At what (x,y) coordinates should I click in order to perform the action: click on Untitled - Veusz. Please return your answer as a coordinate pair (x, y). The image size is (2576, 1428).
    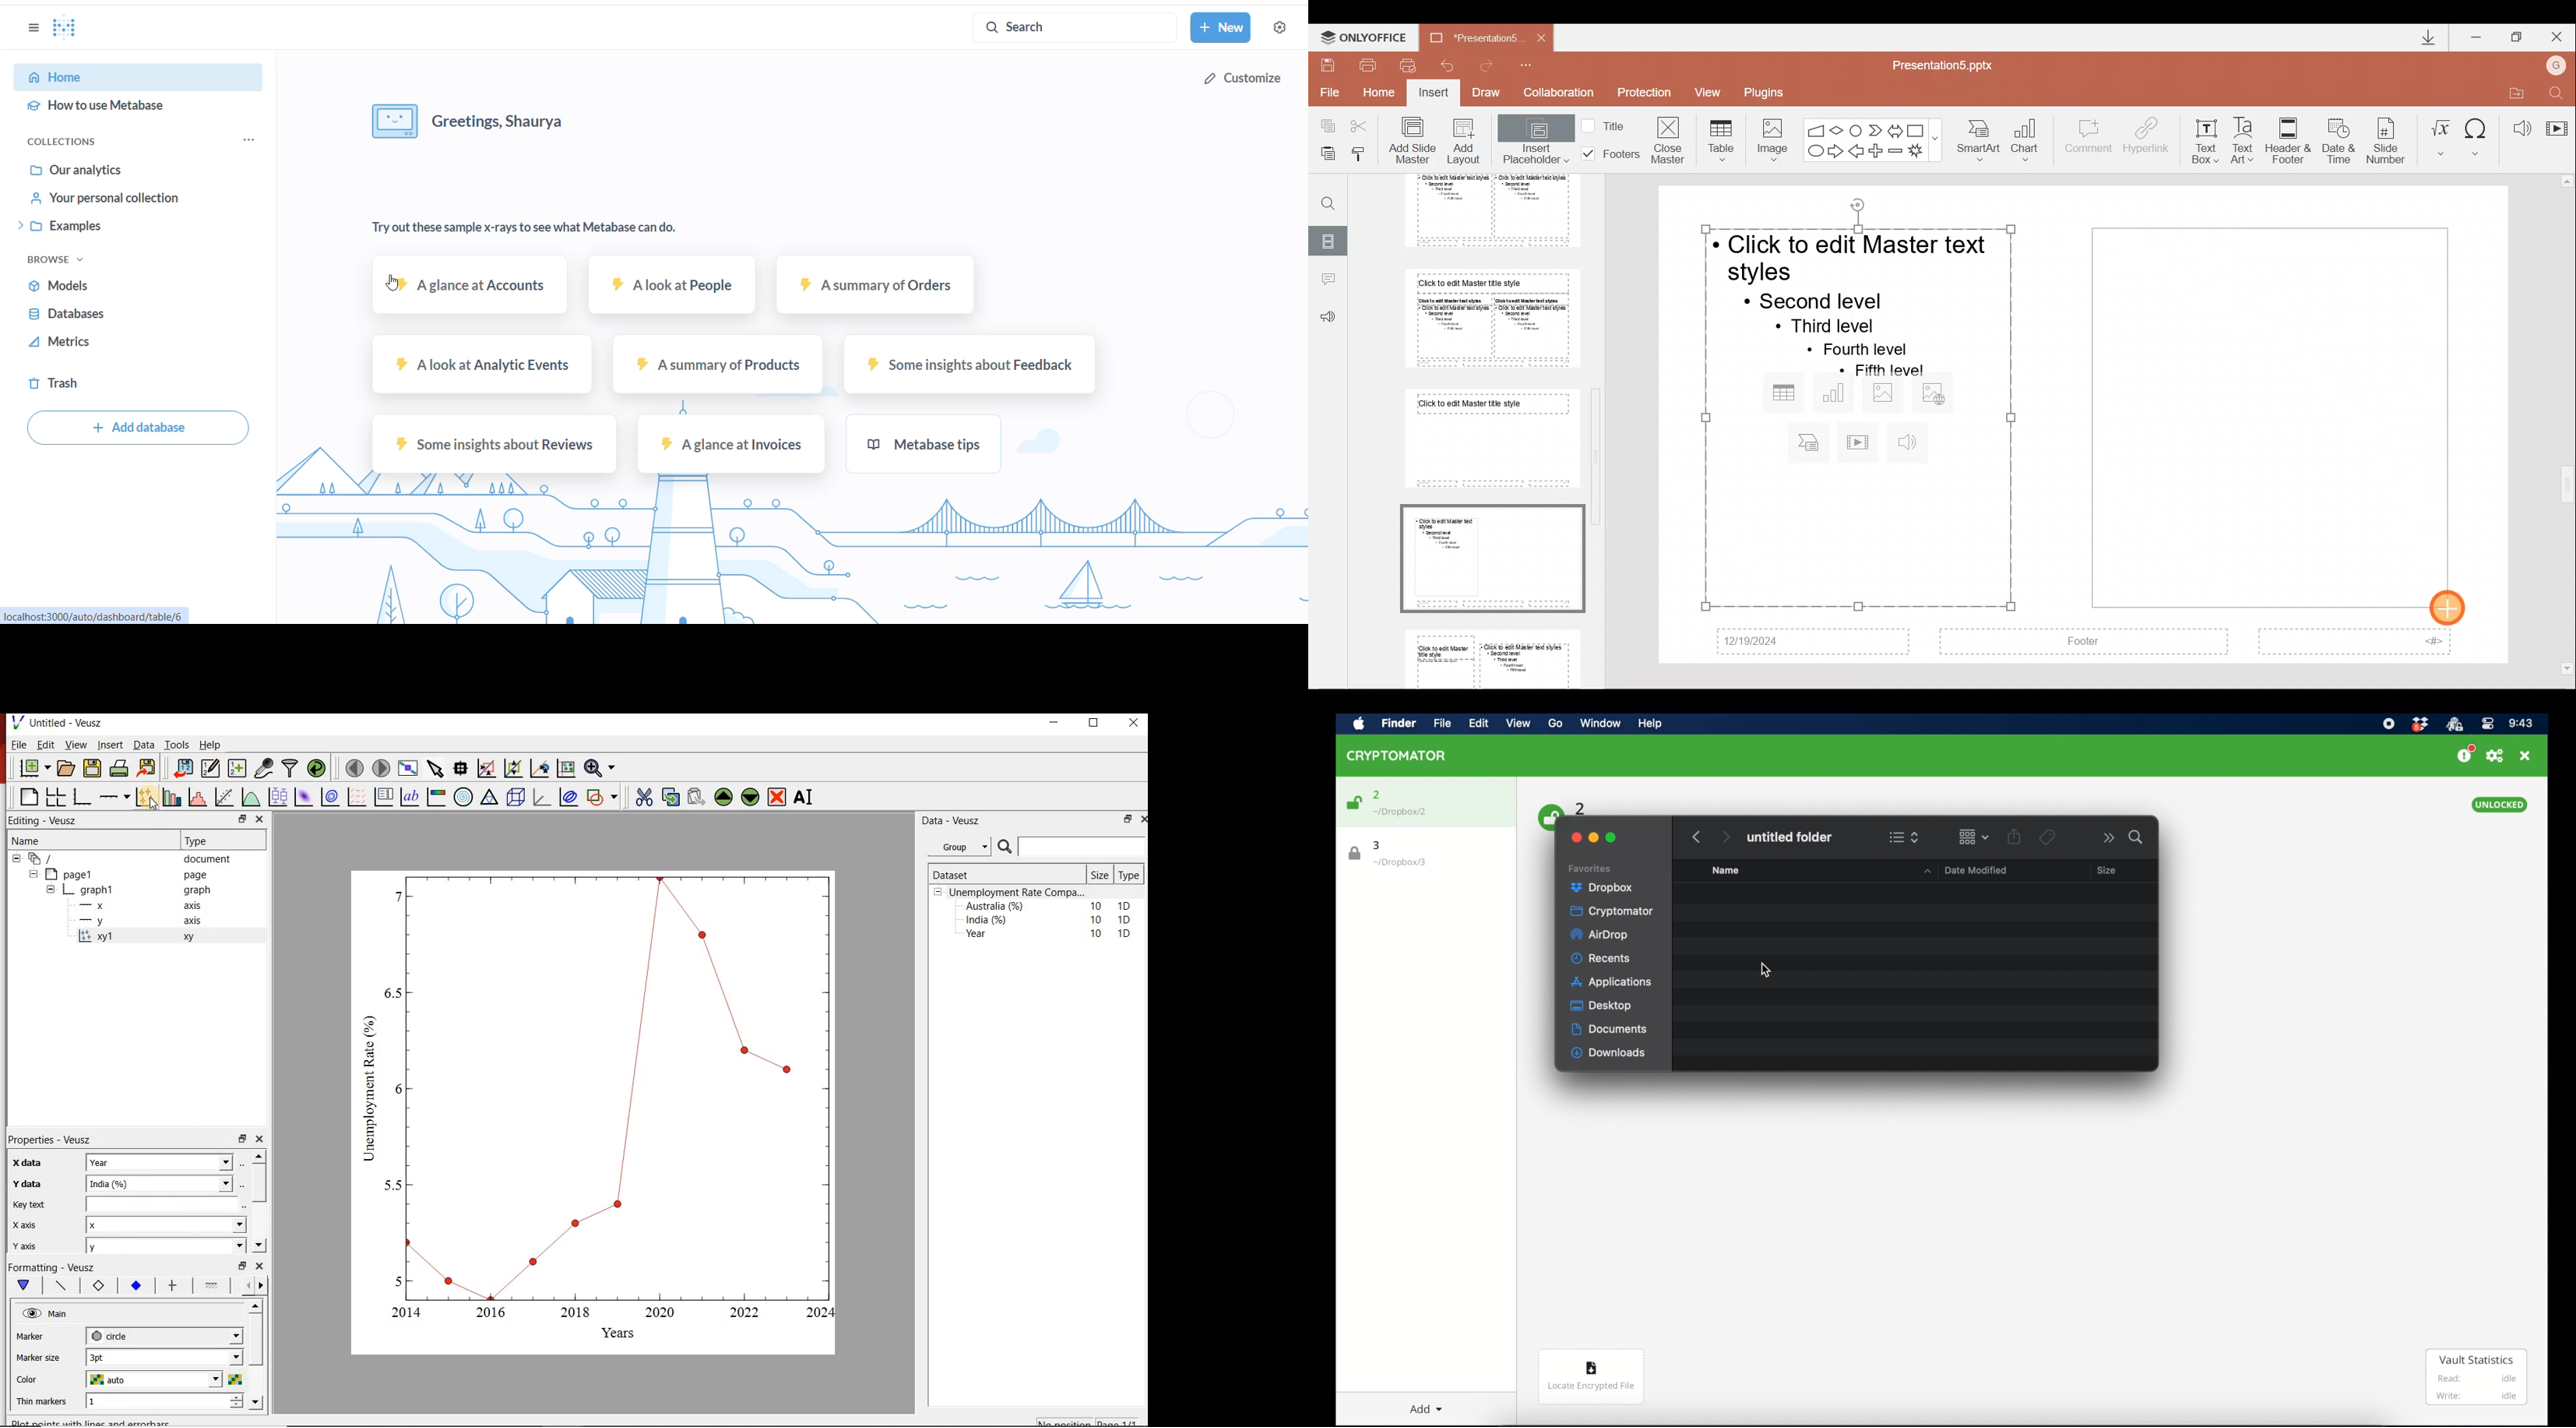
    Looking at the image, I should click on (56, 722).